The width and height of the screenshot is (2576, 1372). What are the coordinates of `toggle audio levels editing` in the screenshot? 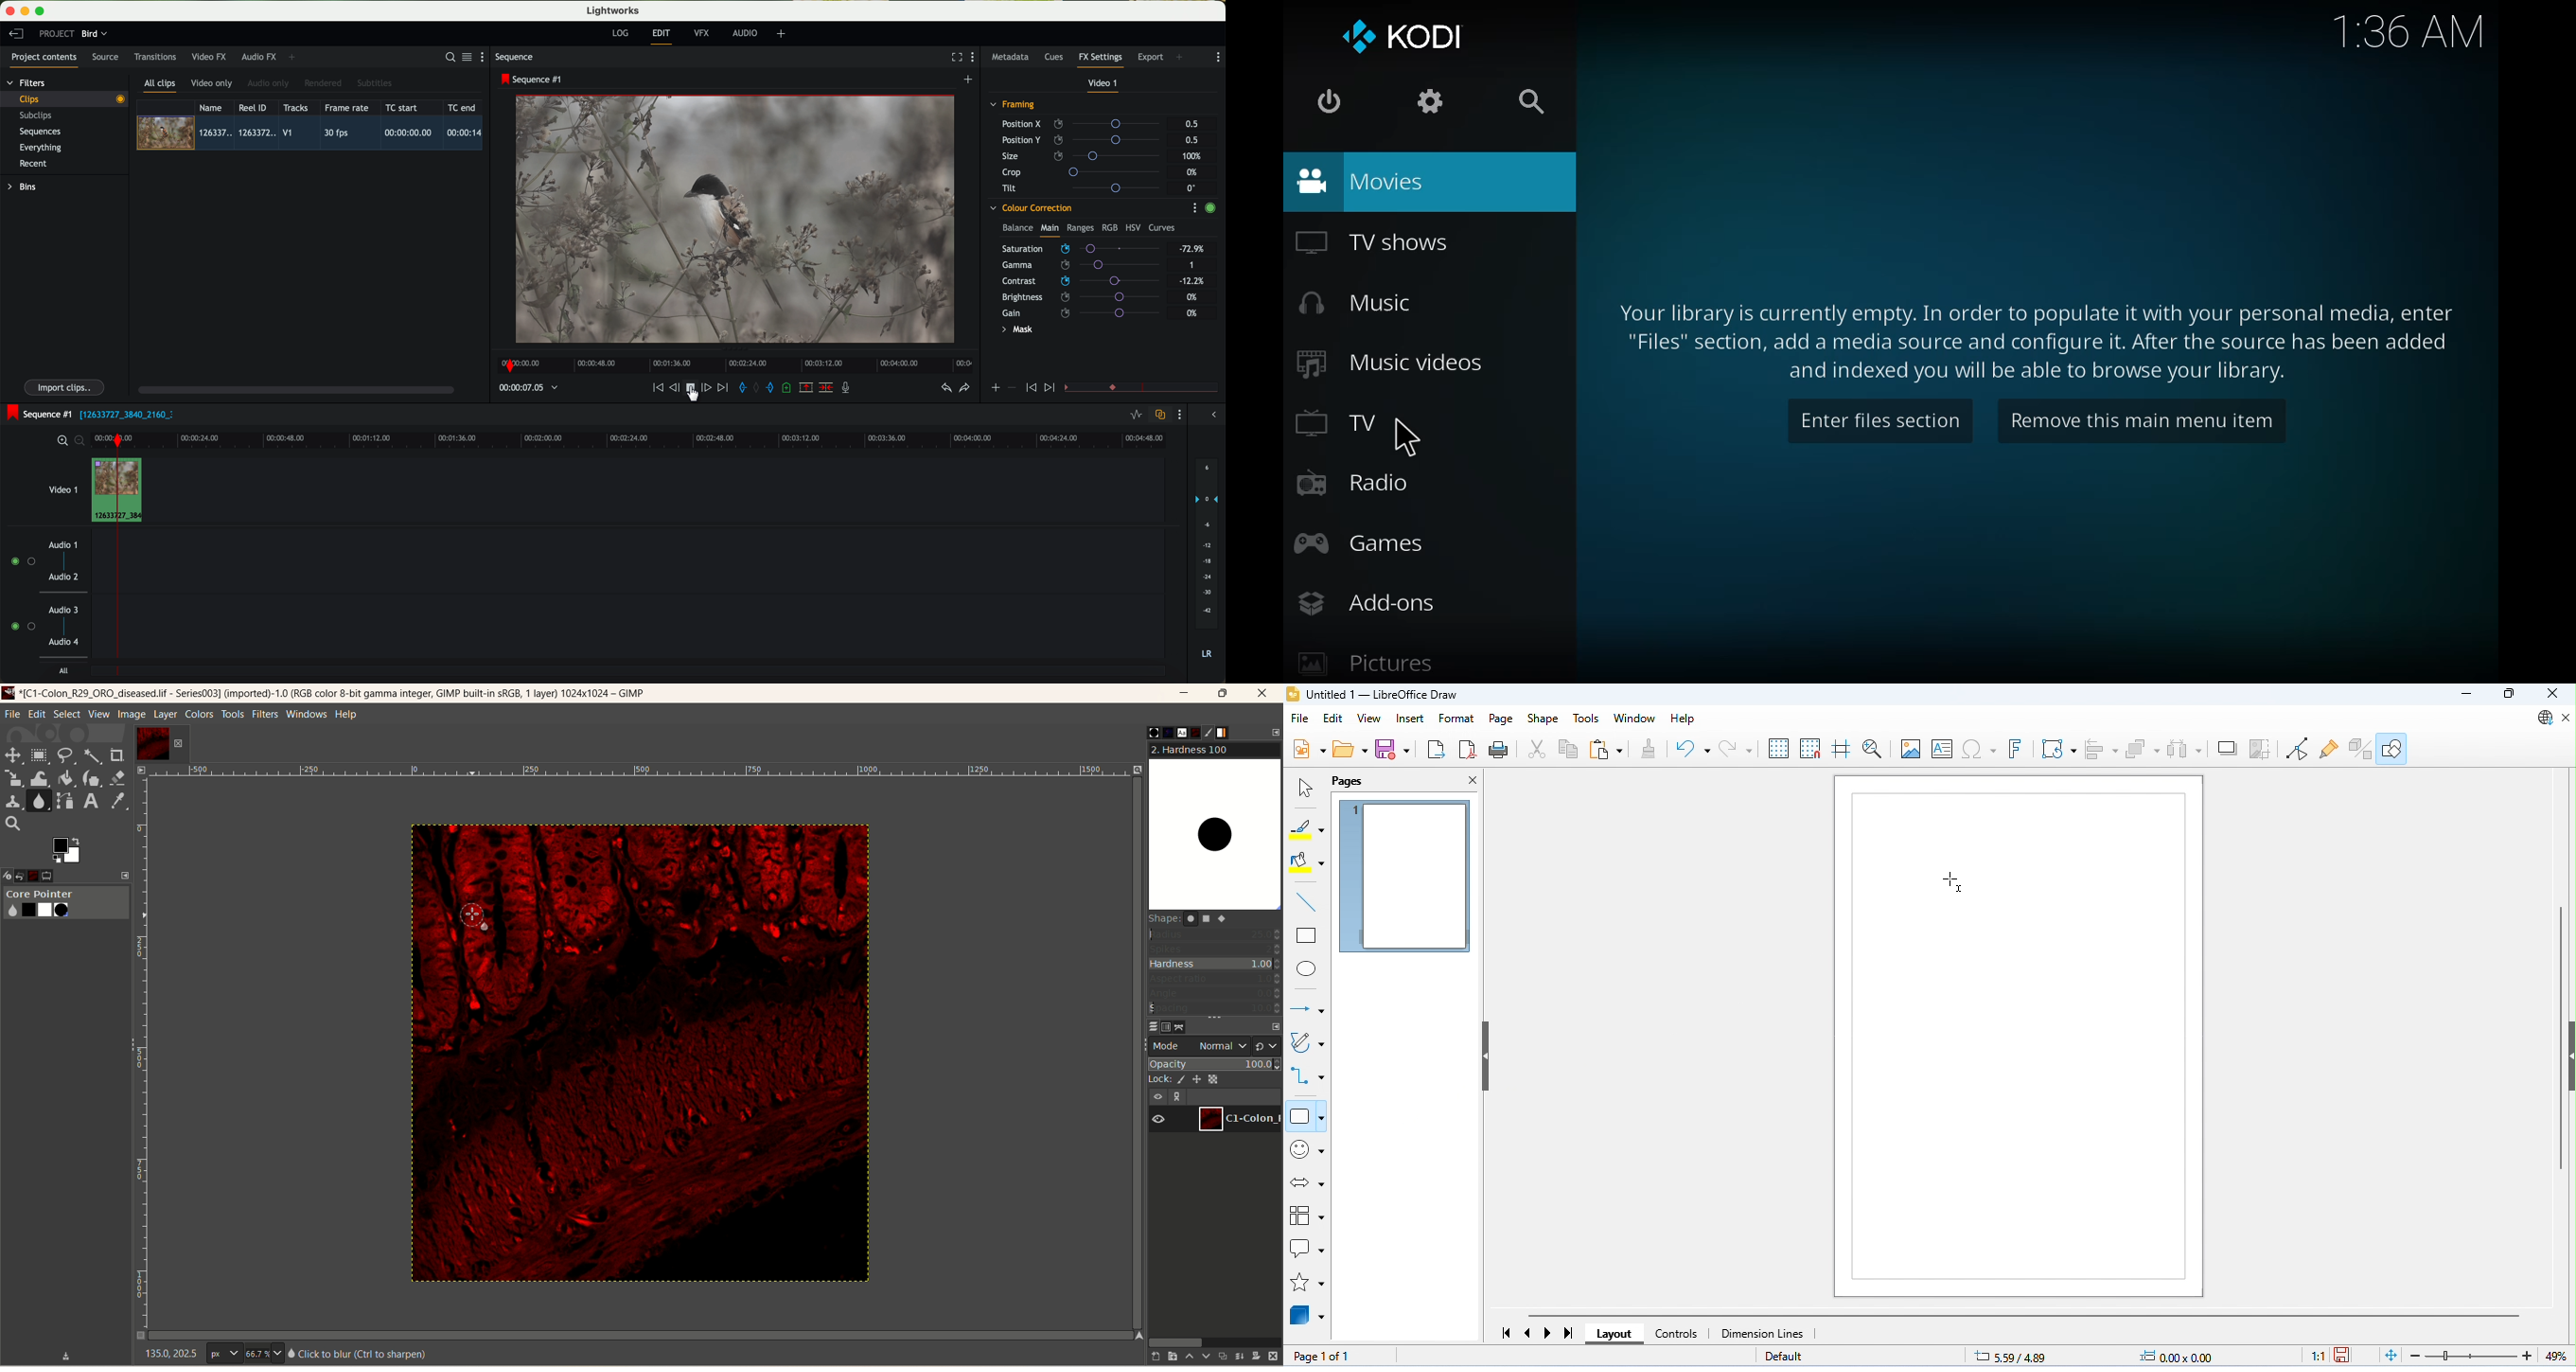 It's located at (1137, 416).